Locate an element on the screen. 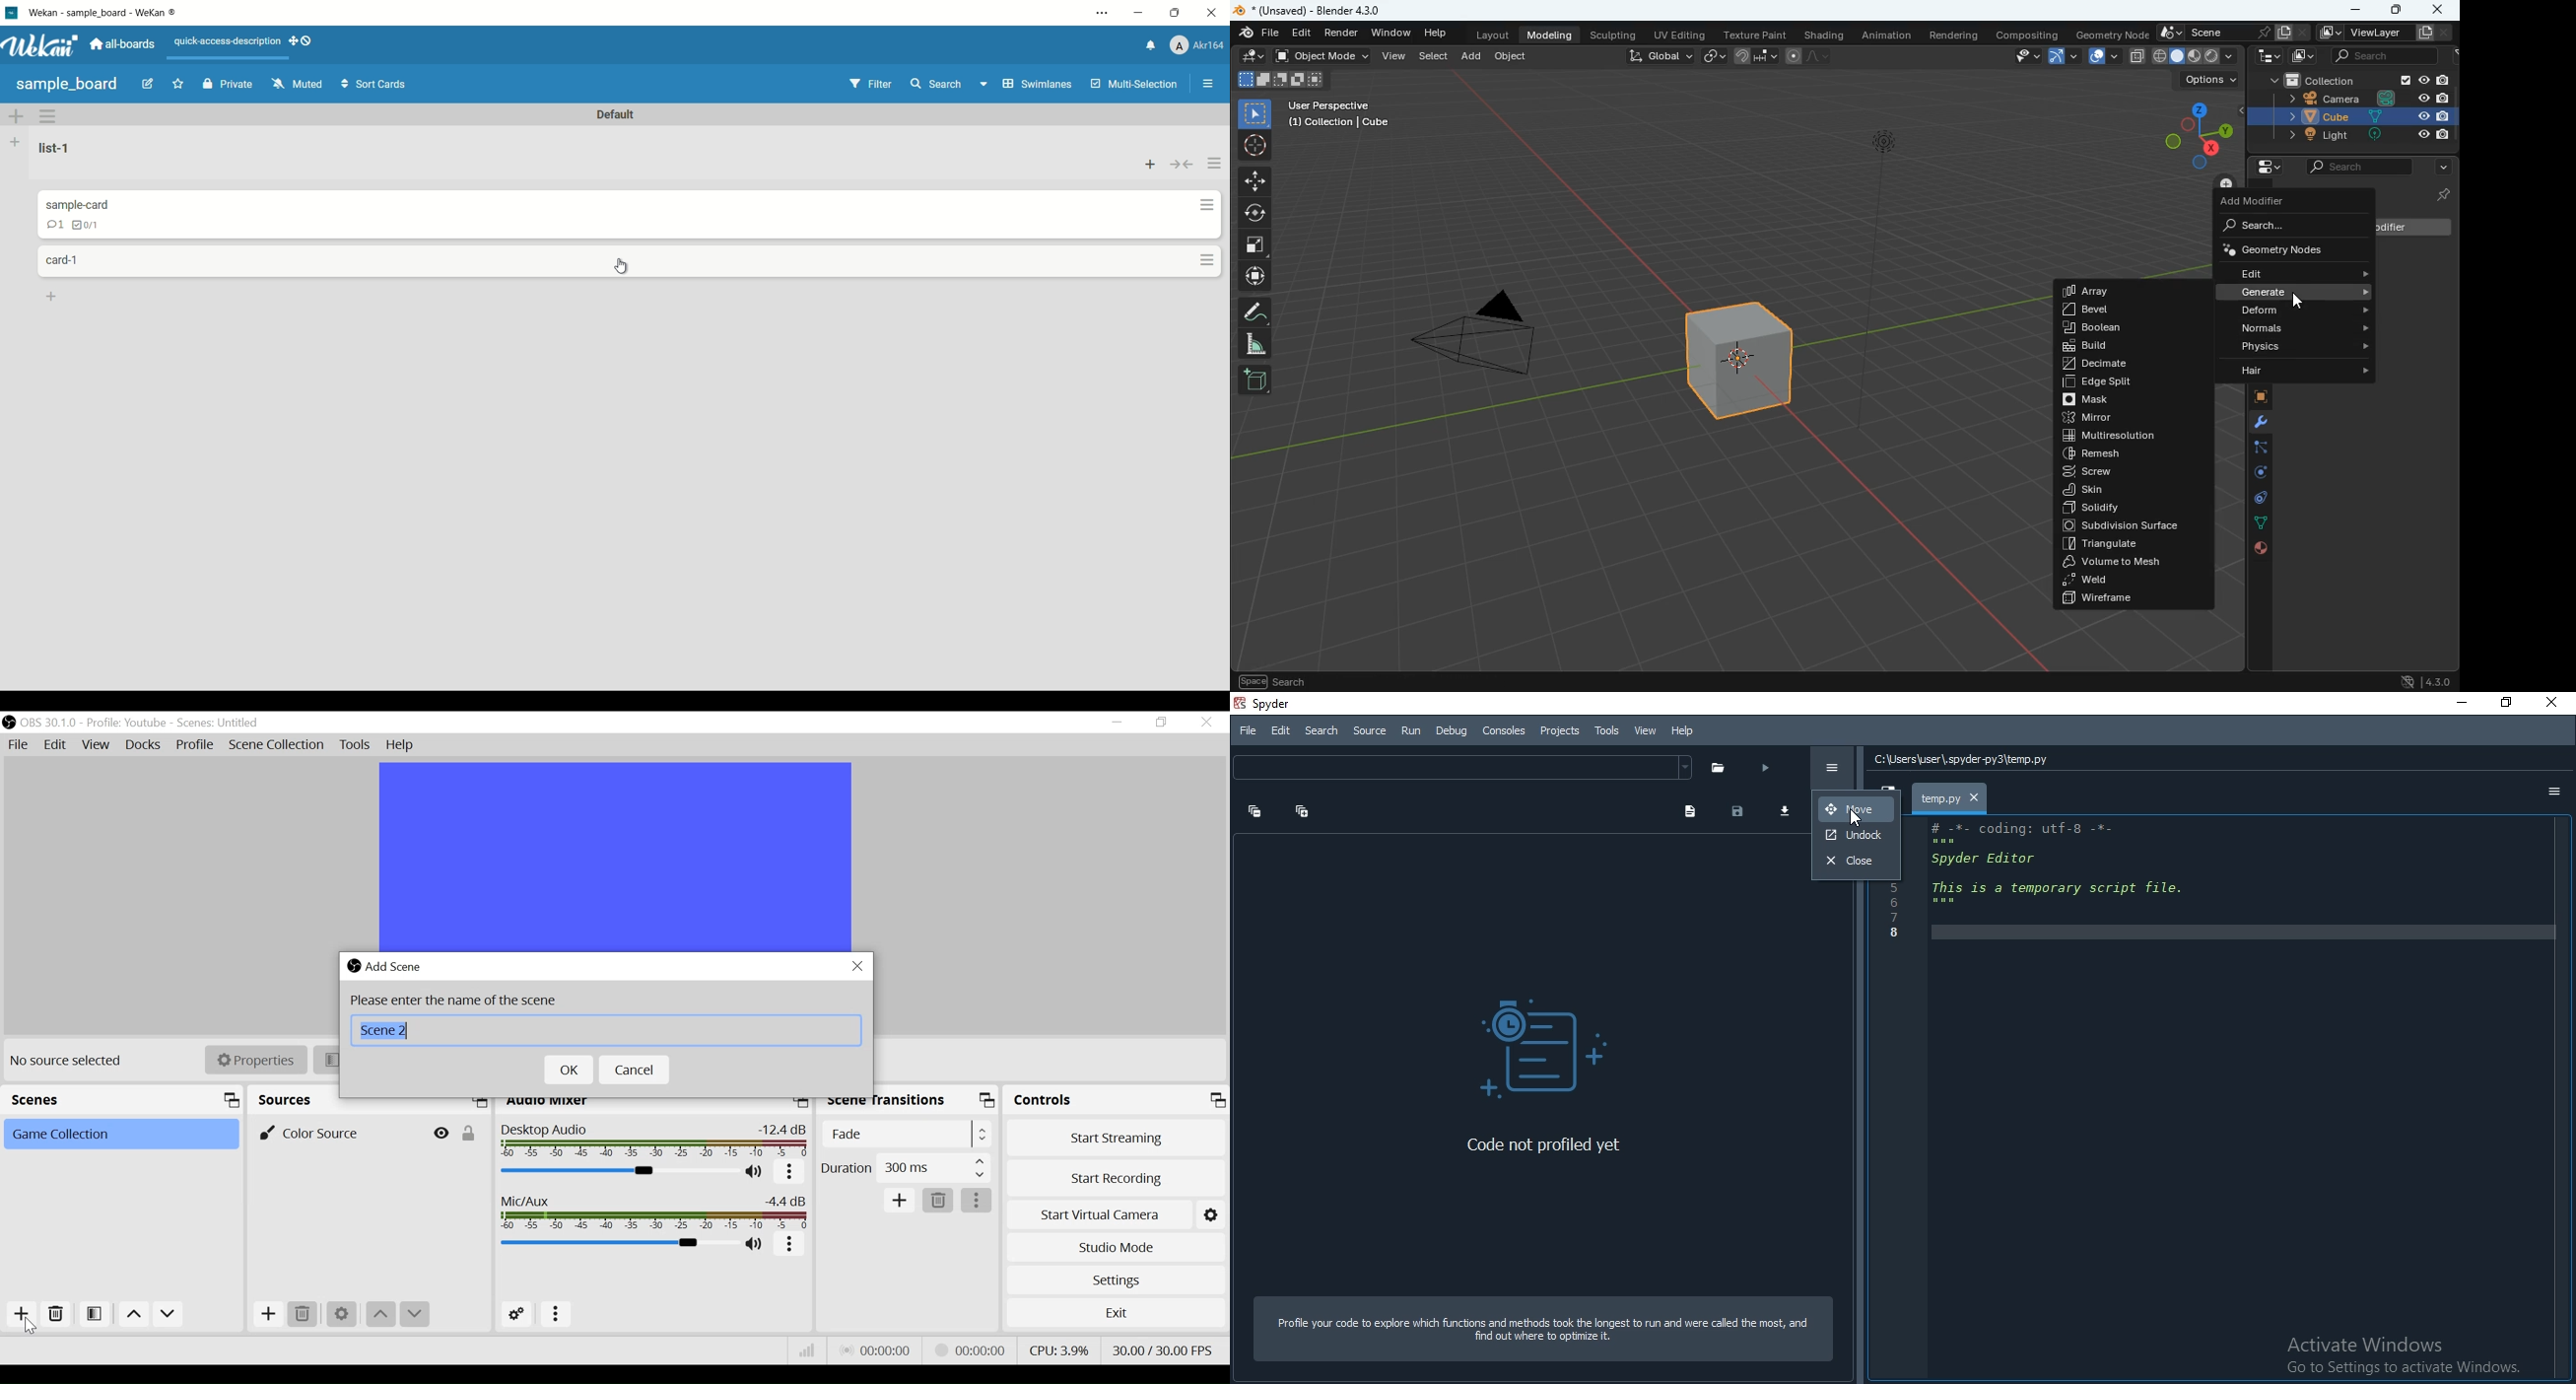  C:\Users\user\.spyder-py3\temp.py is located at coordinates (1962, 759).